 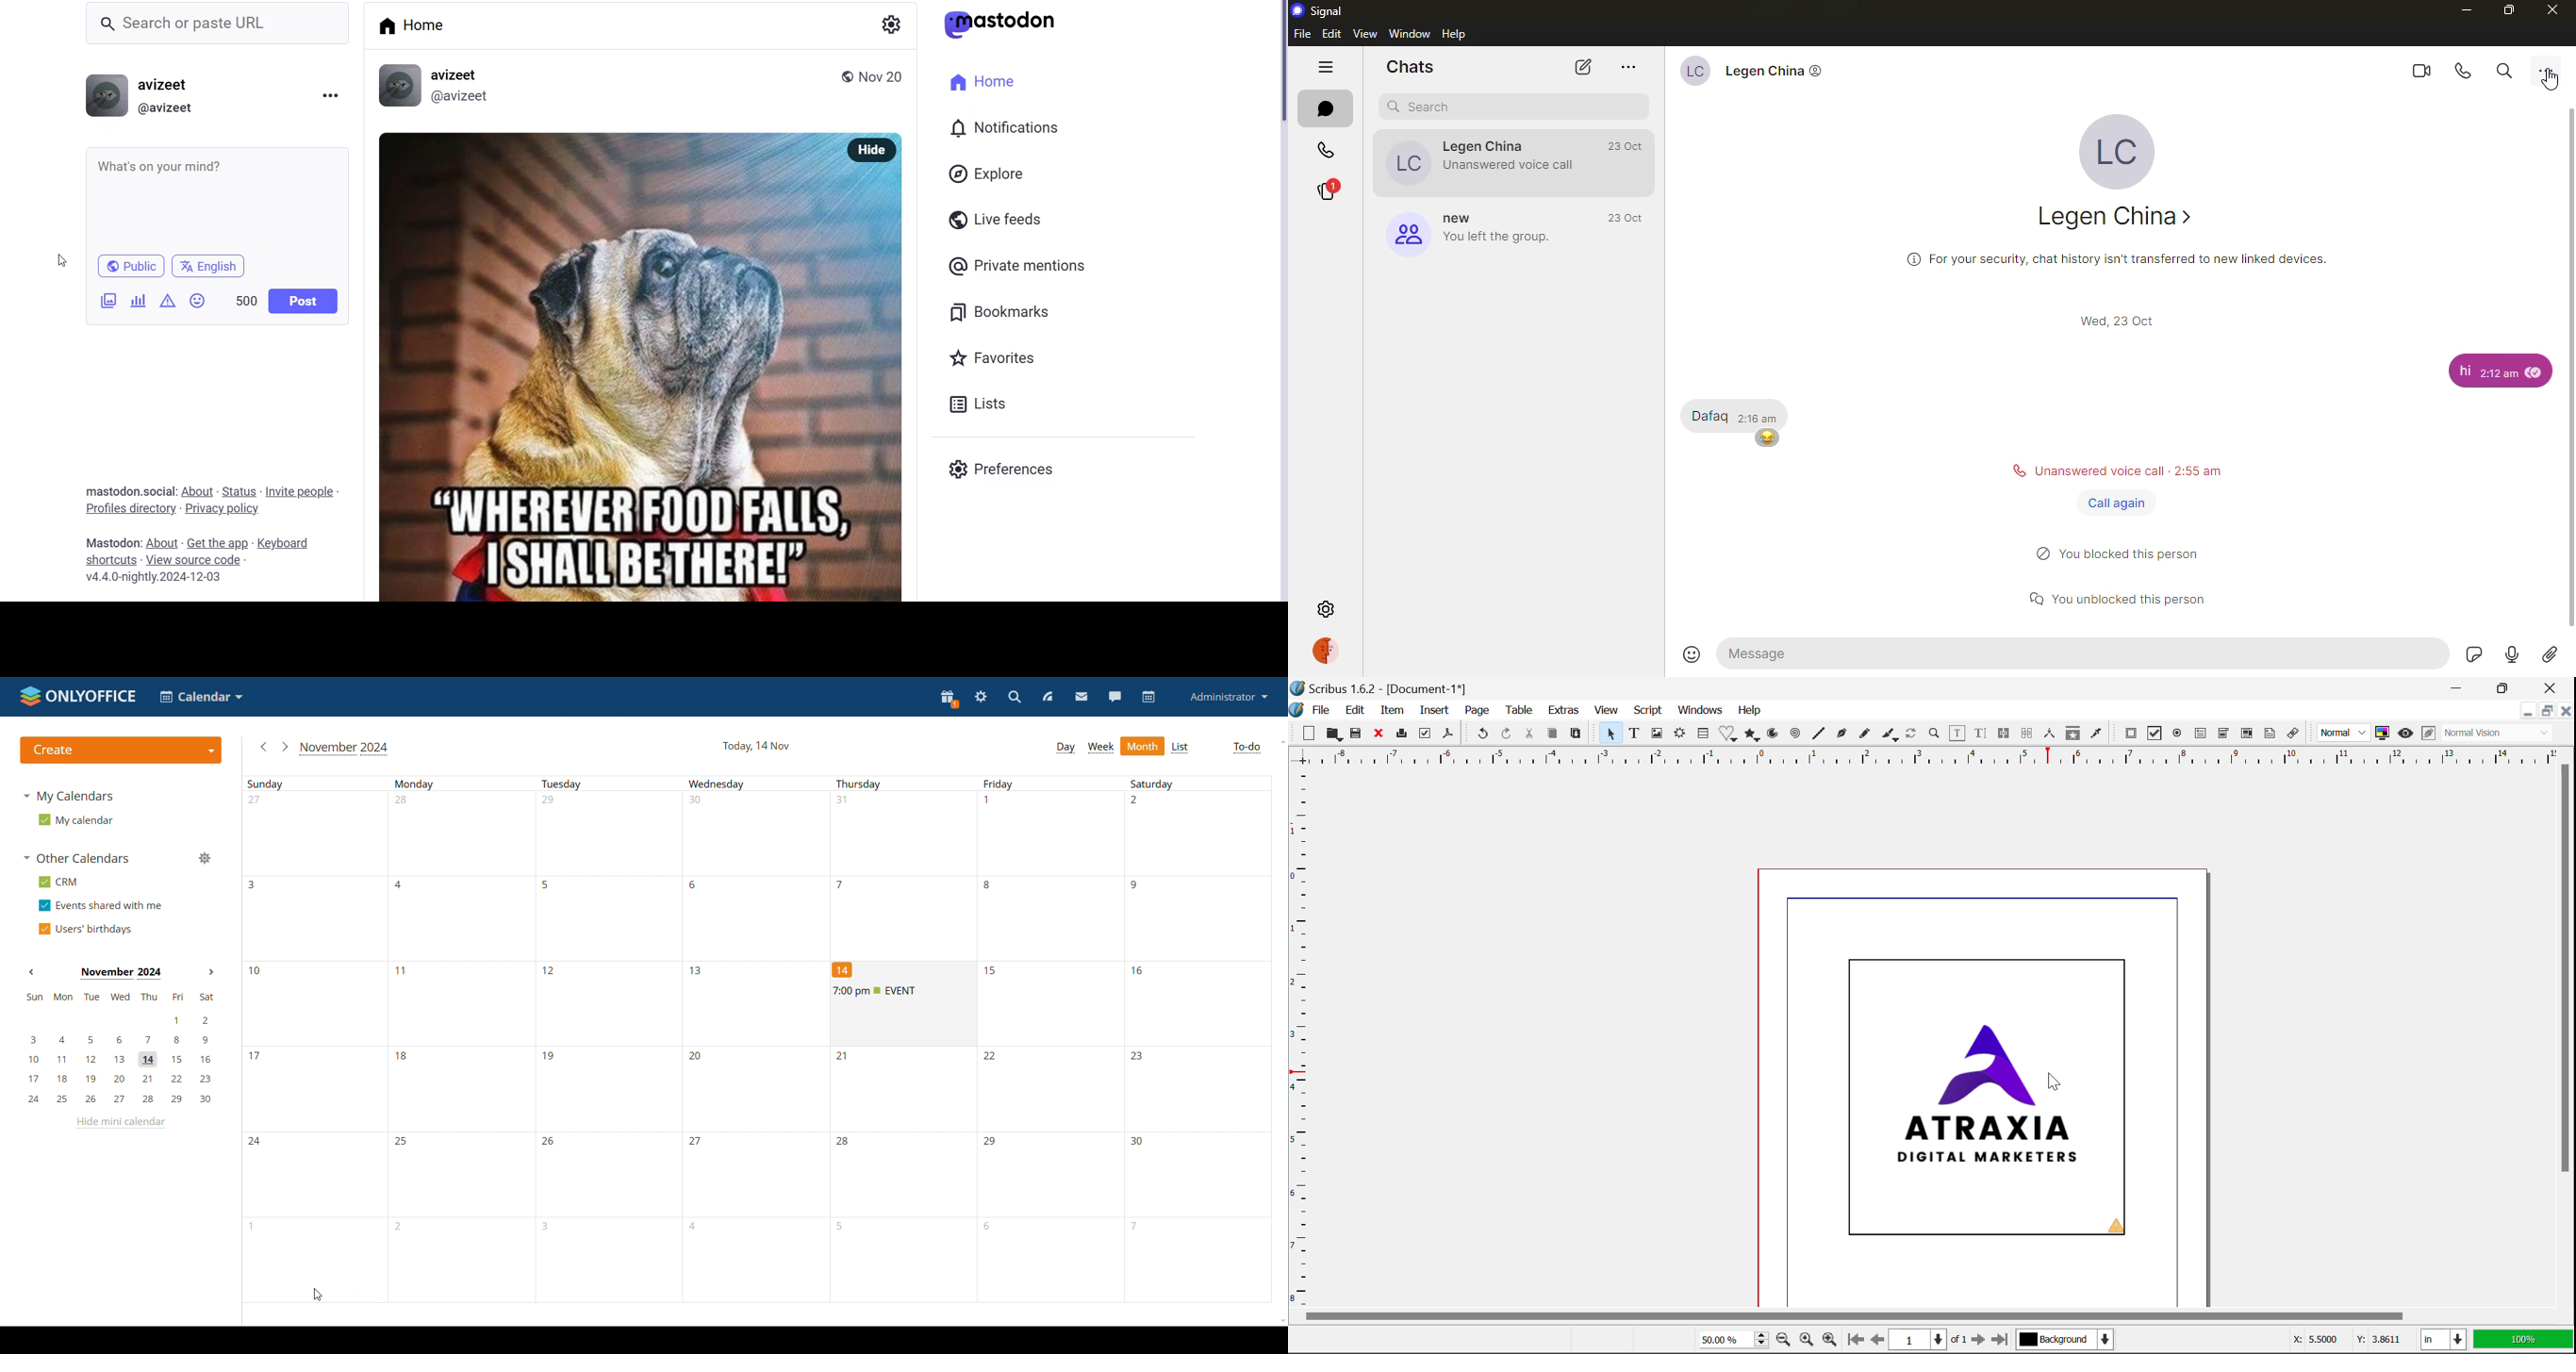 What do you see at coordinates (1080, 697) in the screenshot?
I see `mail` at bounding box center [1080, 697].